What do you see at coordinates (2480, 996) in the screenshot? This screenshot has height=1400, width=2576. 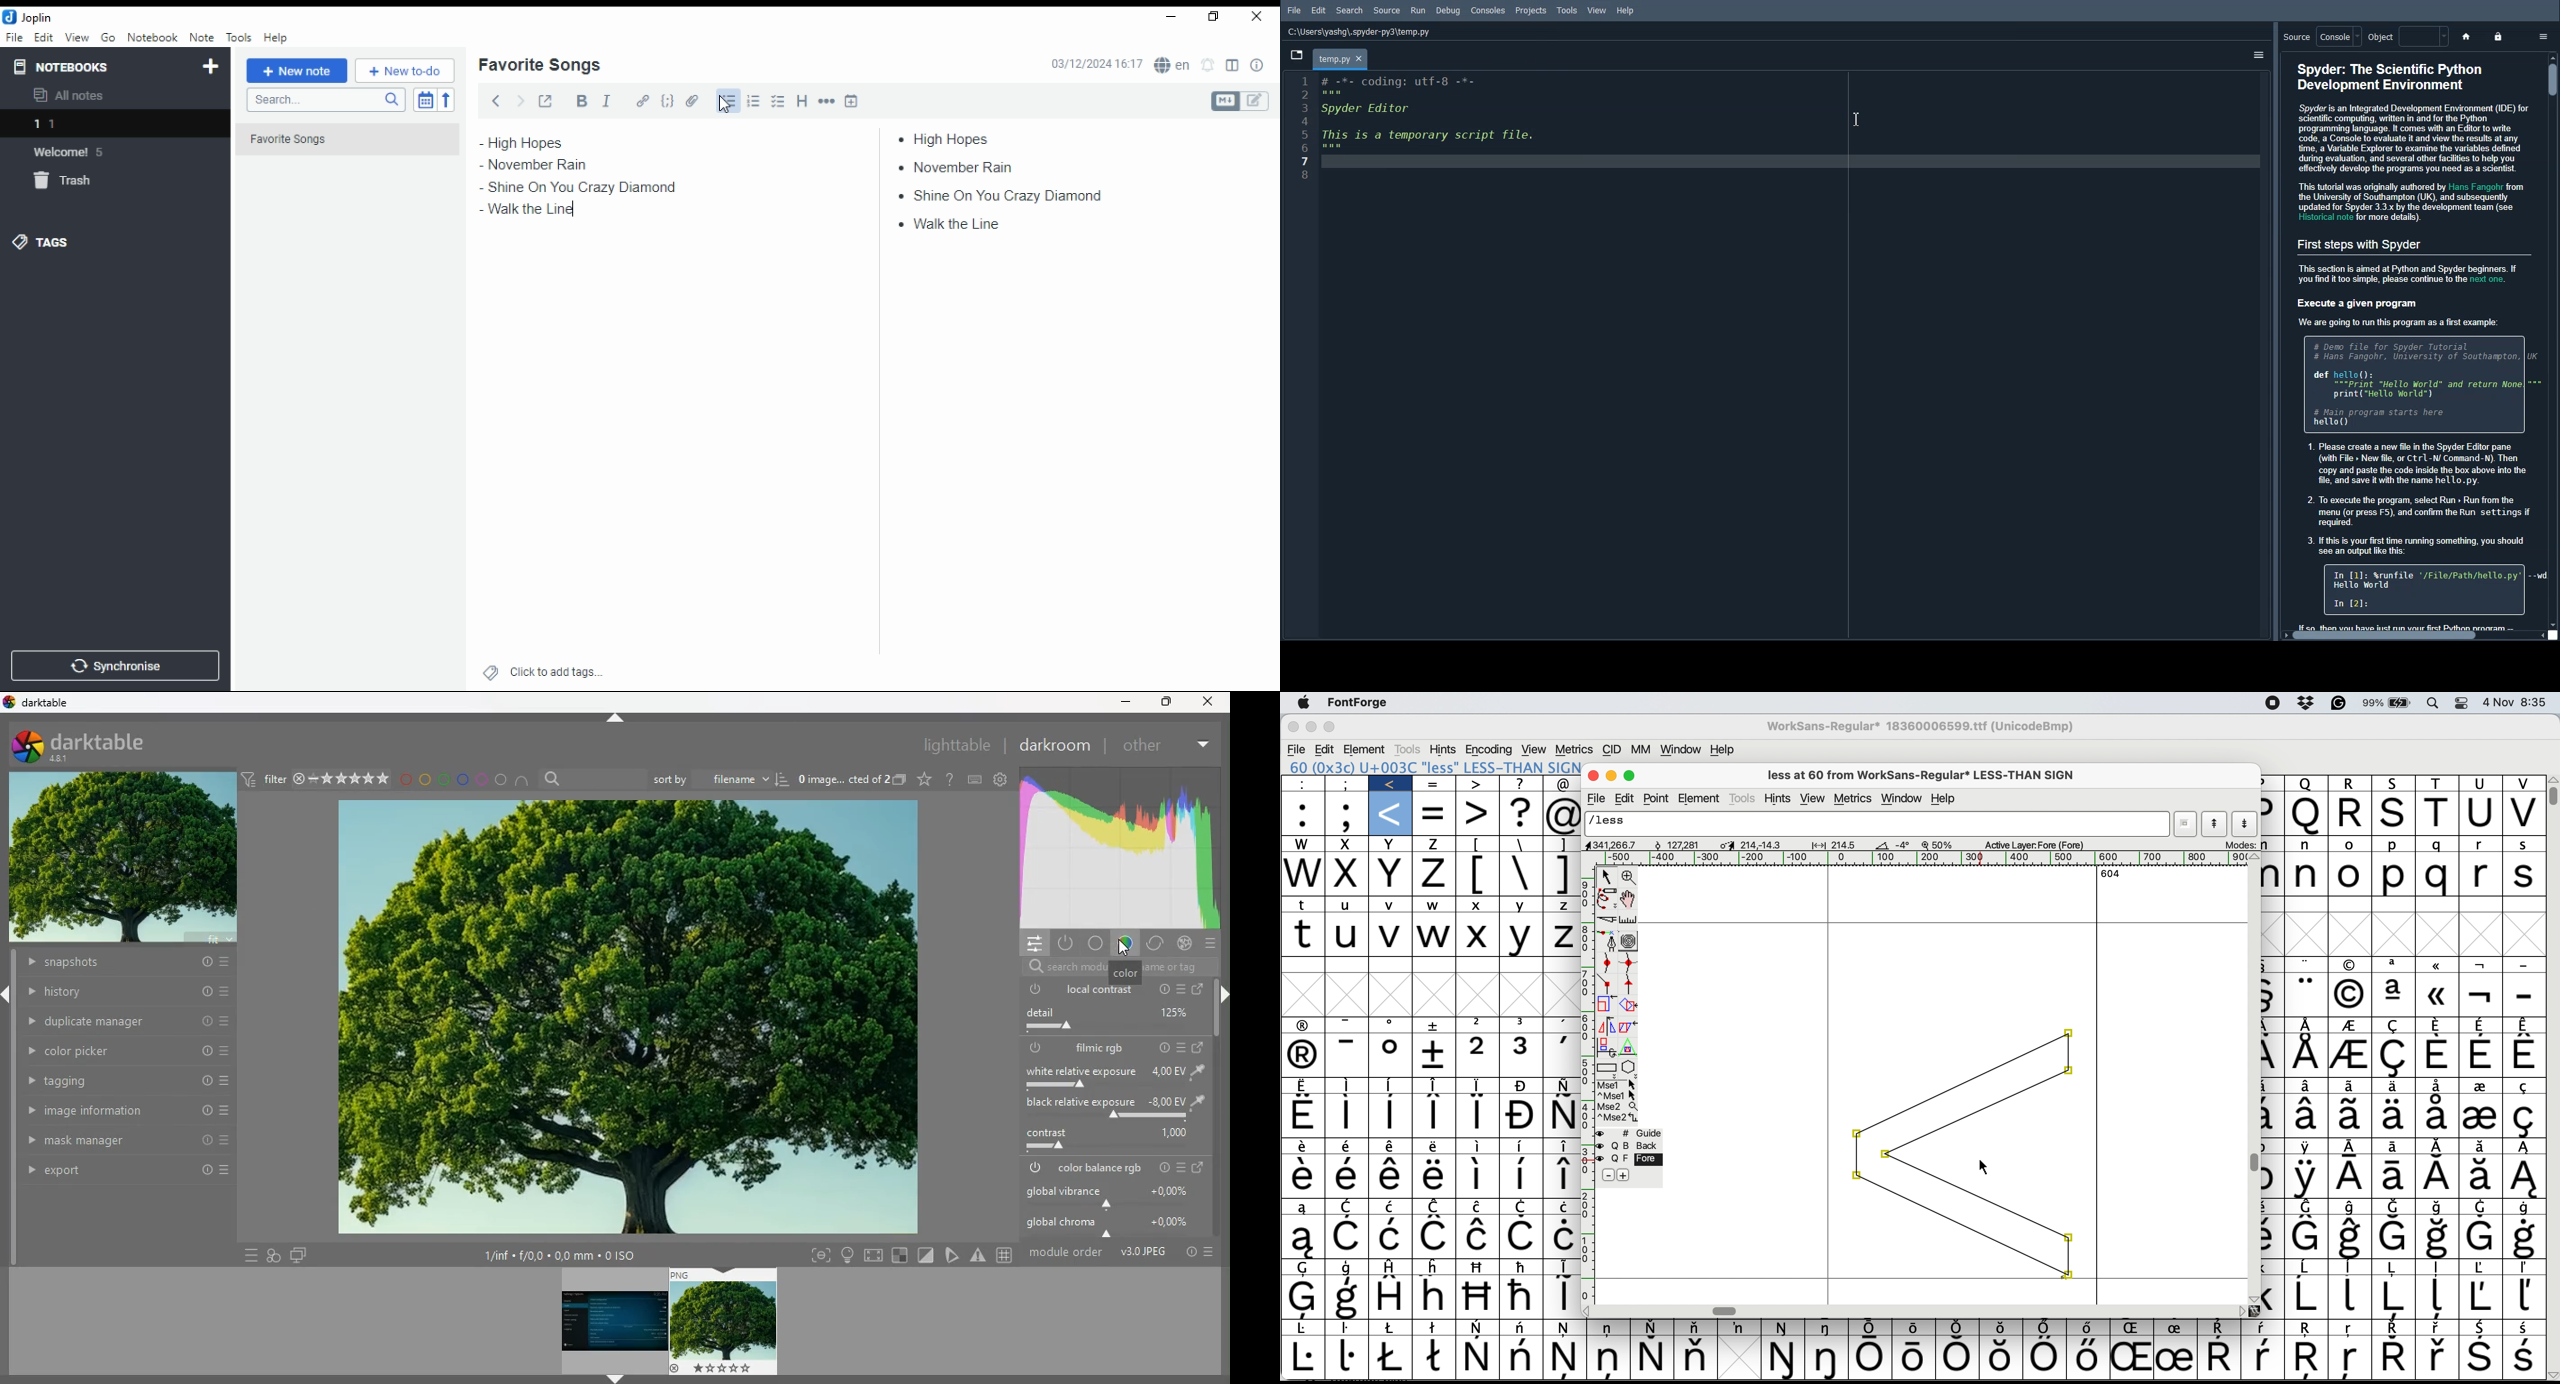 I see `Symbol` at bounding box center [2480, 996].